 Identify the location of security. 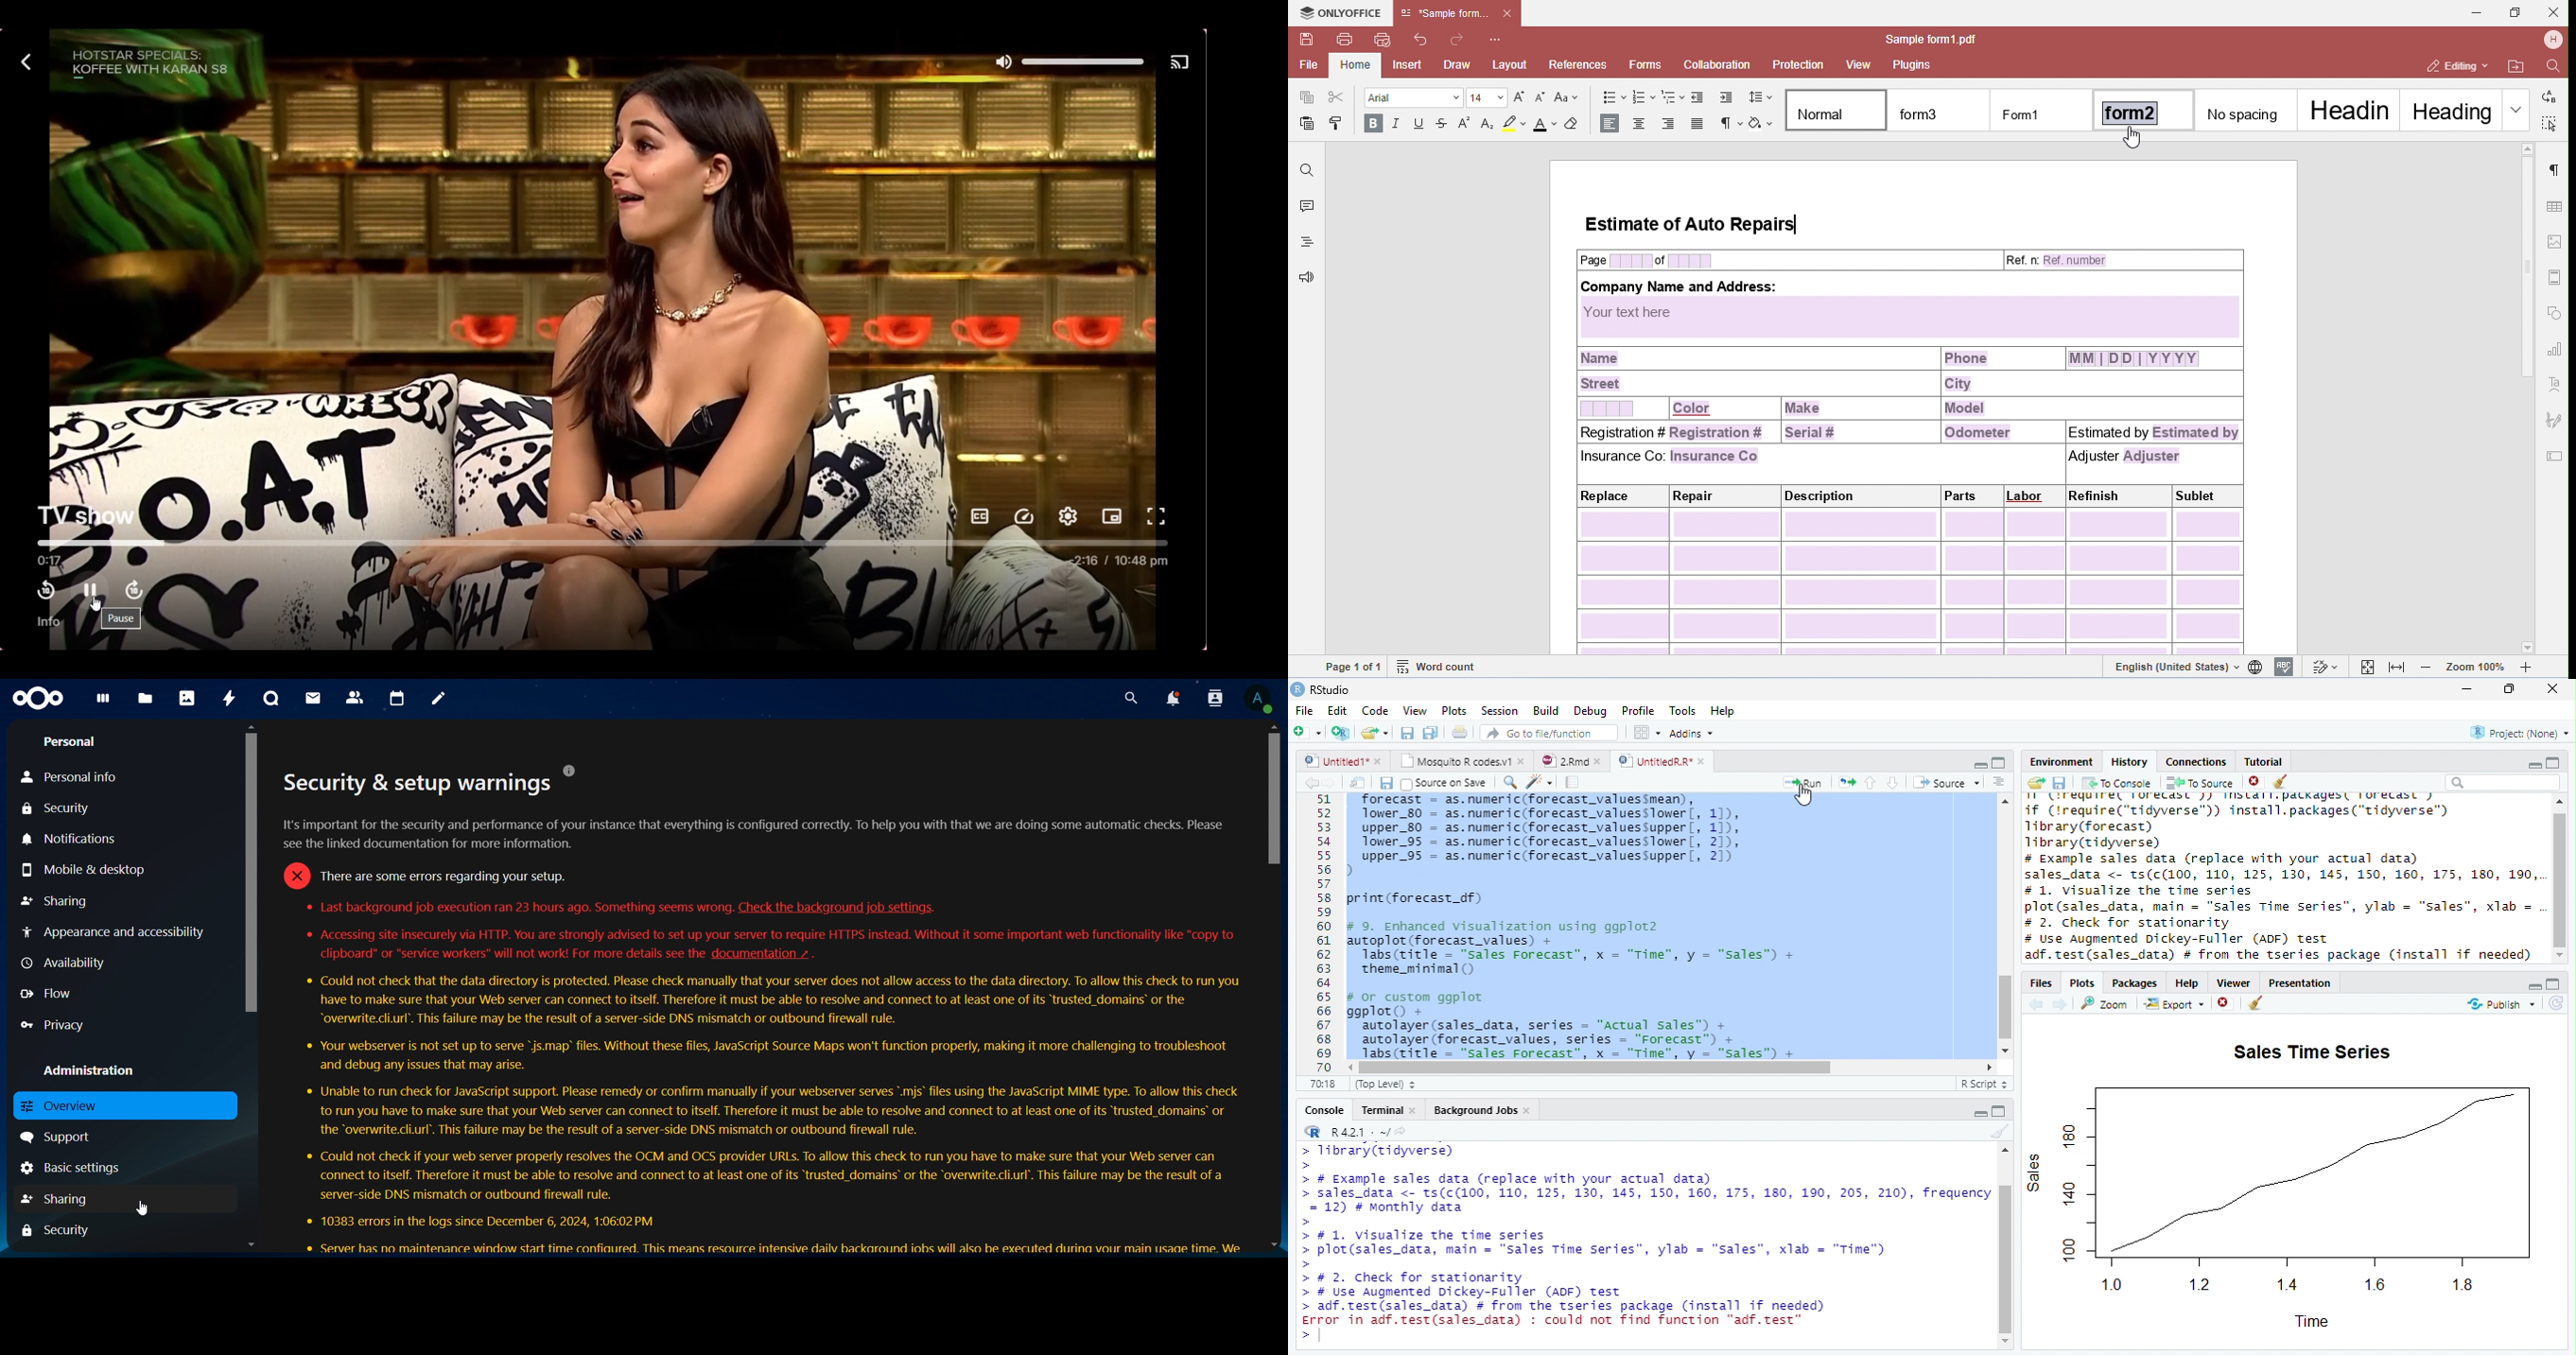
(64, 1231).